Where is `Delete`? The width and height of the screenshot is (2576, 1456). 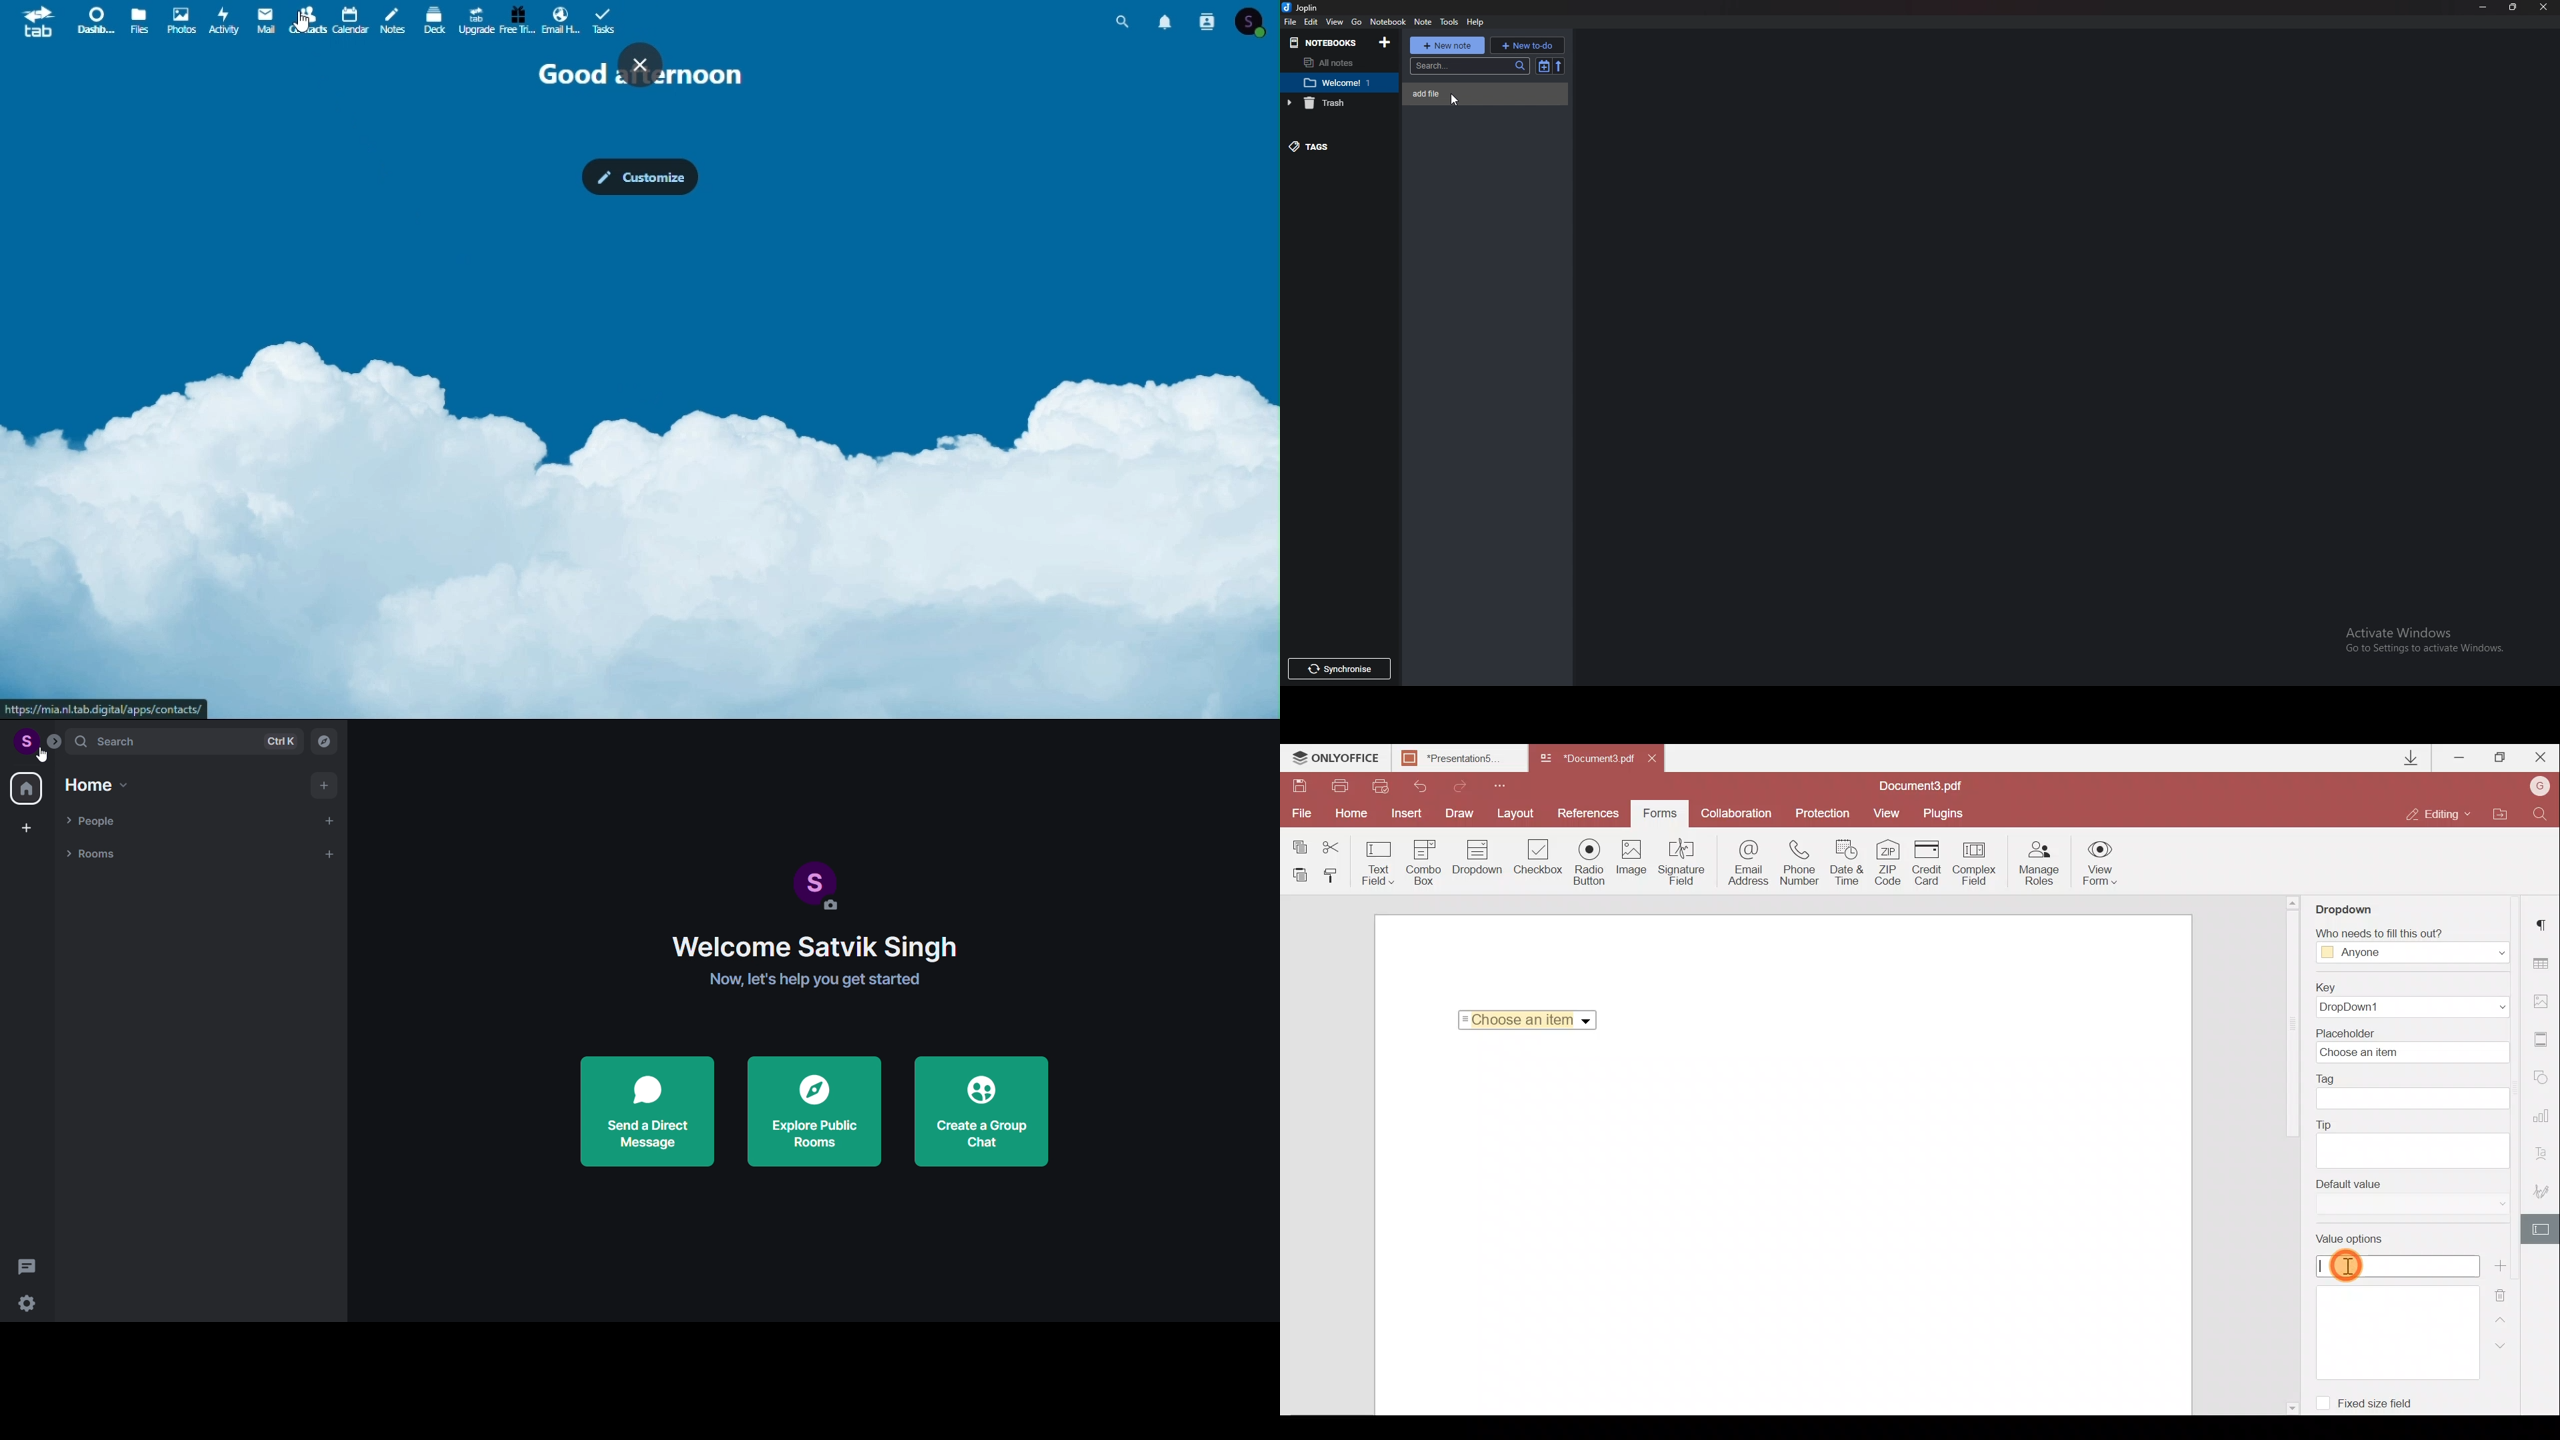 Delete is located at coordinates (2509, 1293).